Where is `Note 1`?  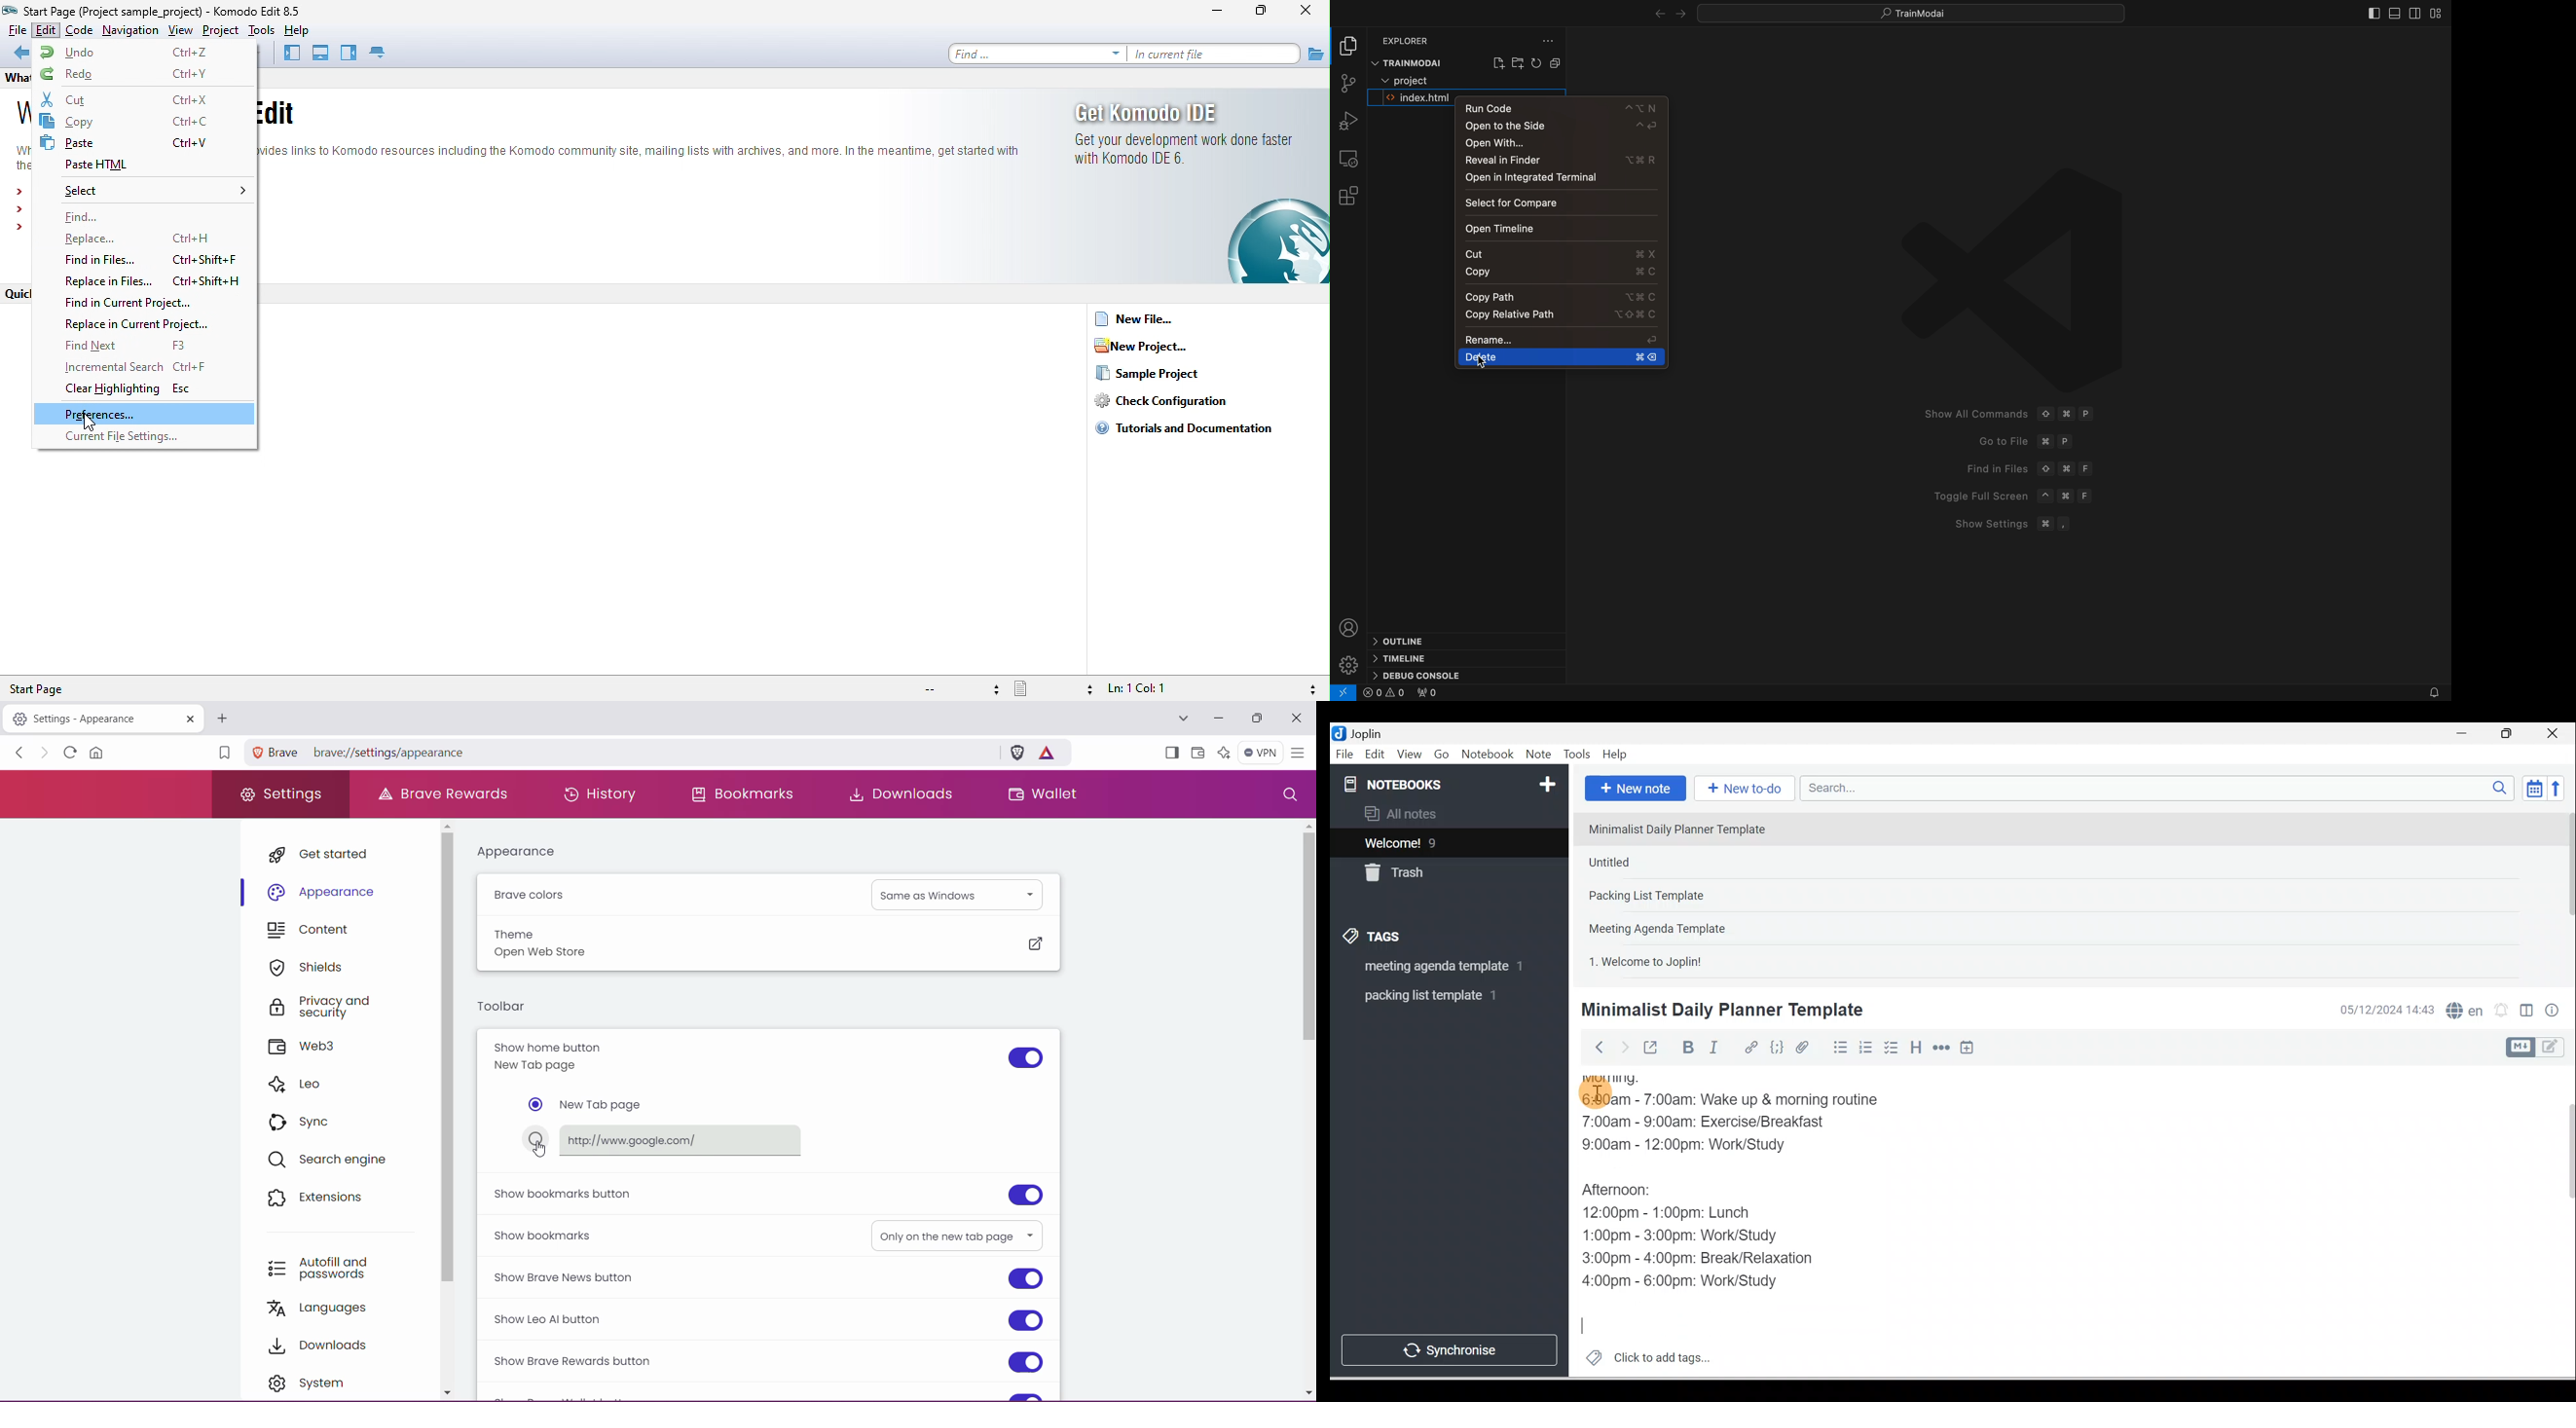
Note 1 is located at coordinates (1686, 828).